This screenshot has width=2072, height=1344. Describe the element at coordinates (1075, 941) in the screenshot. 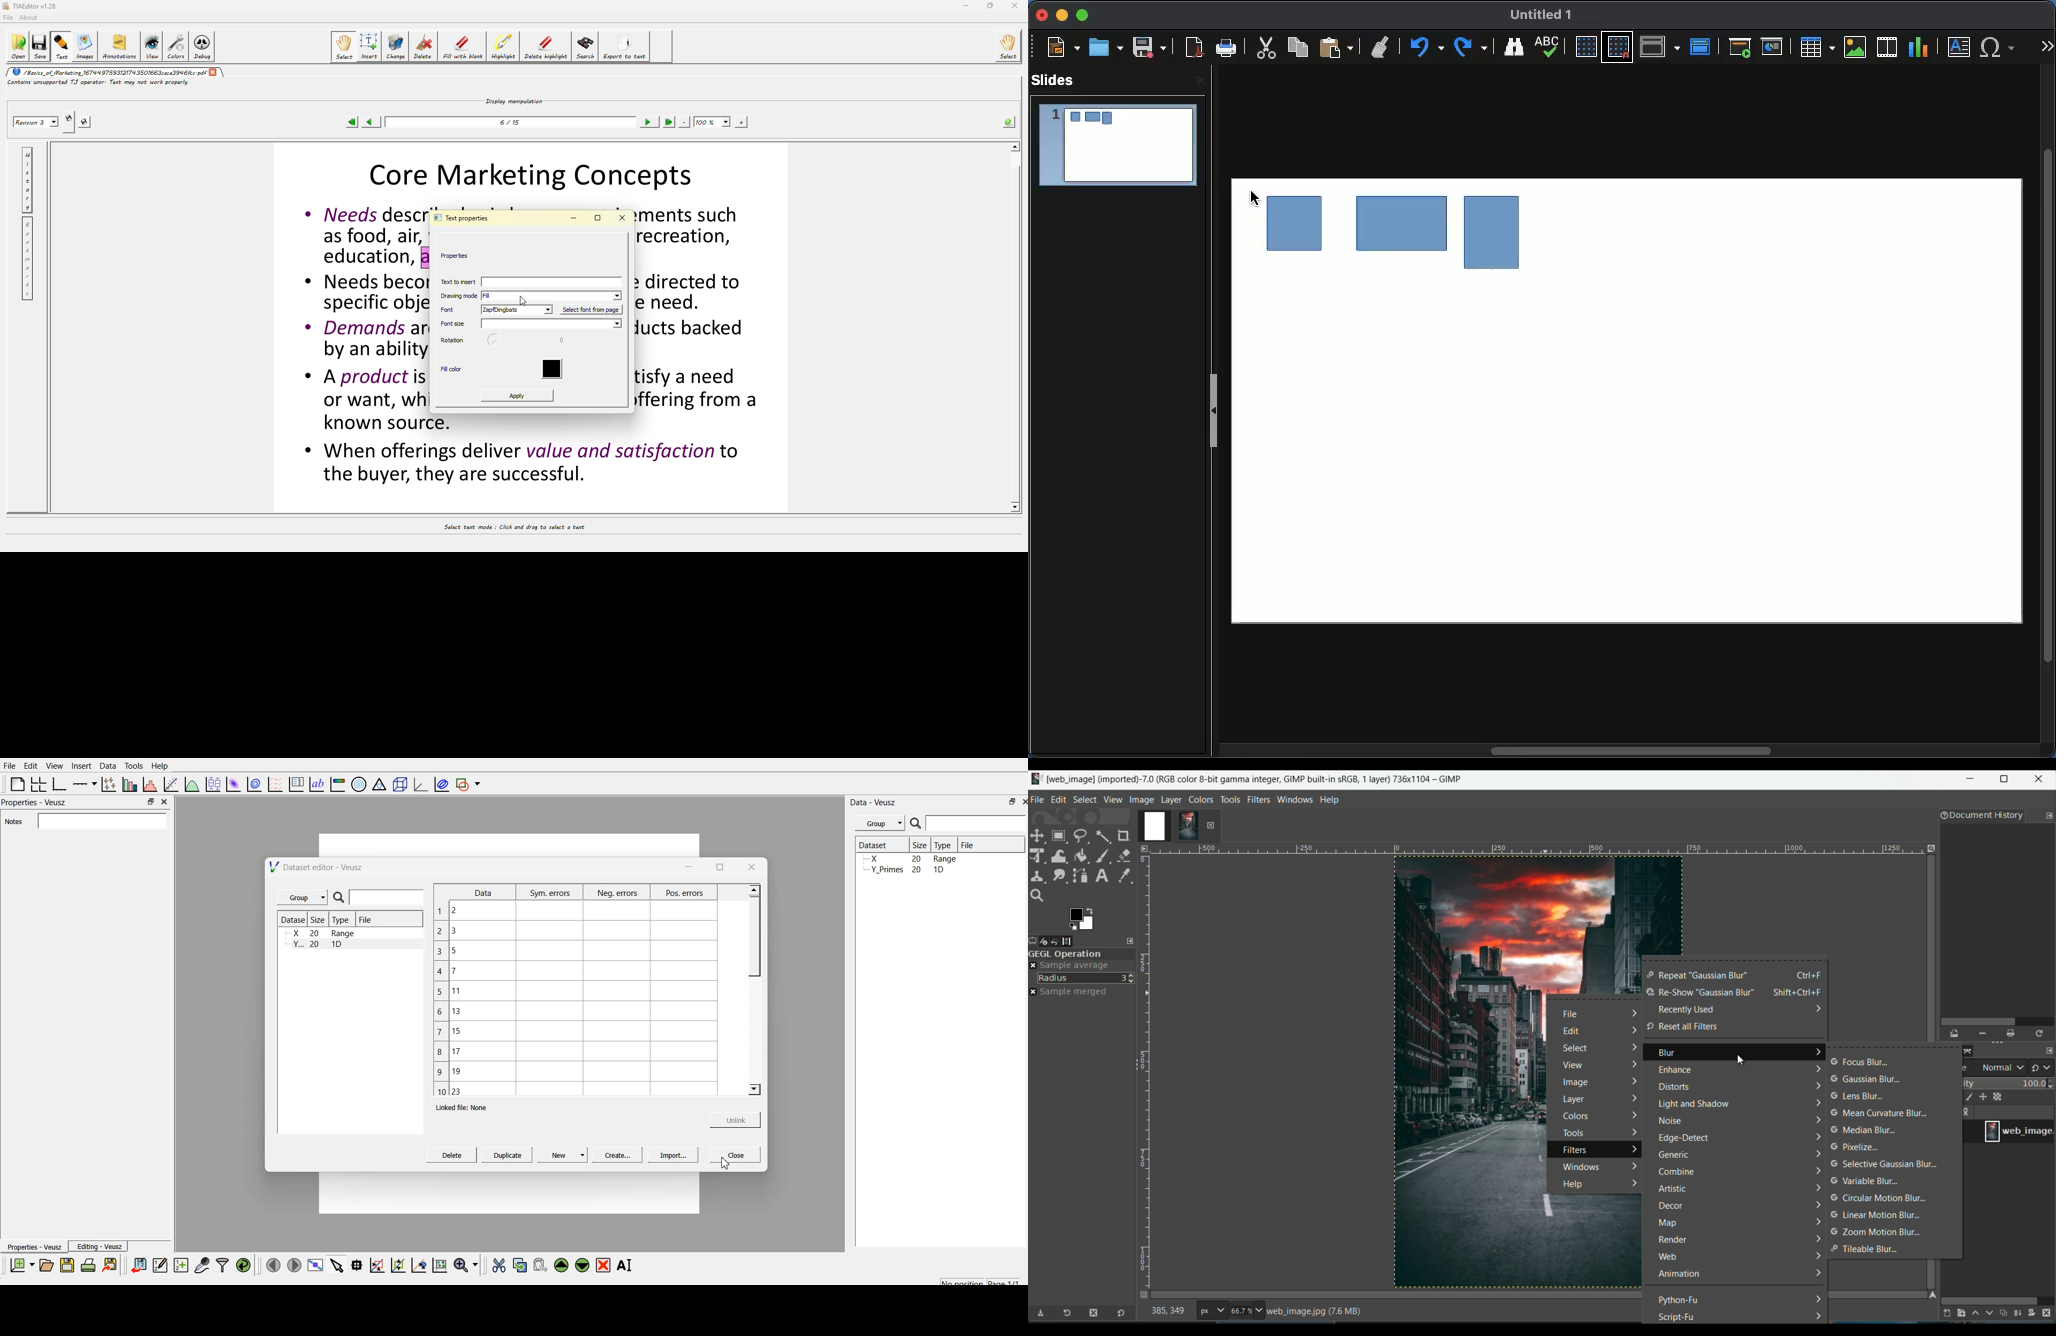

I see `images` at that location.